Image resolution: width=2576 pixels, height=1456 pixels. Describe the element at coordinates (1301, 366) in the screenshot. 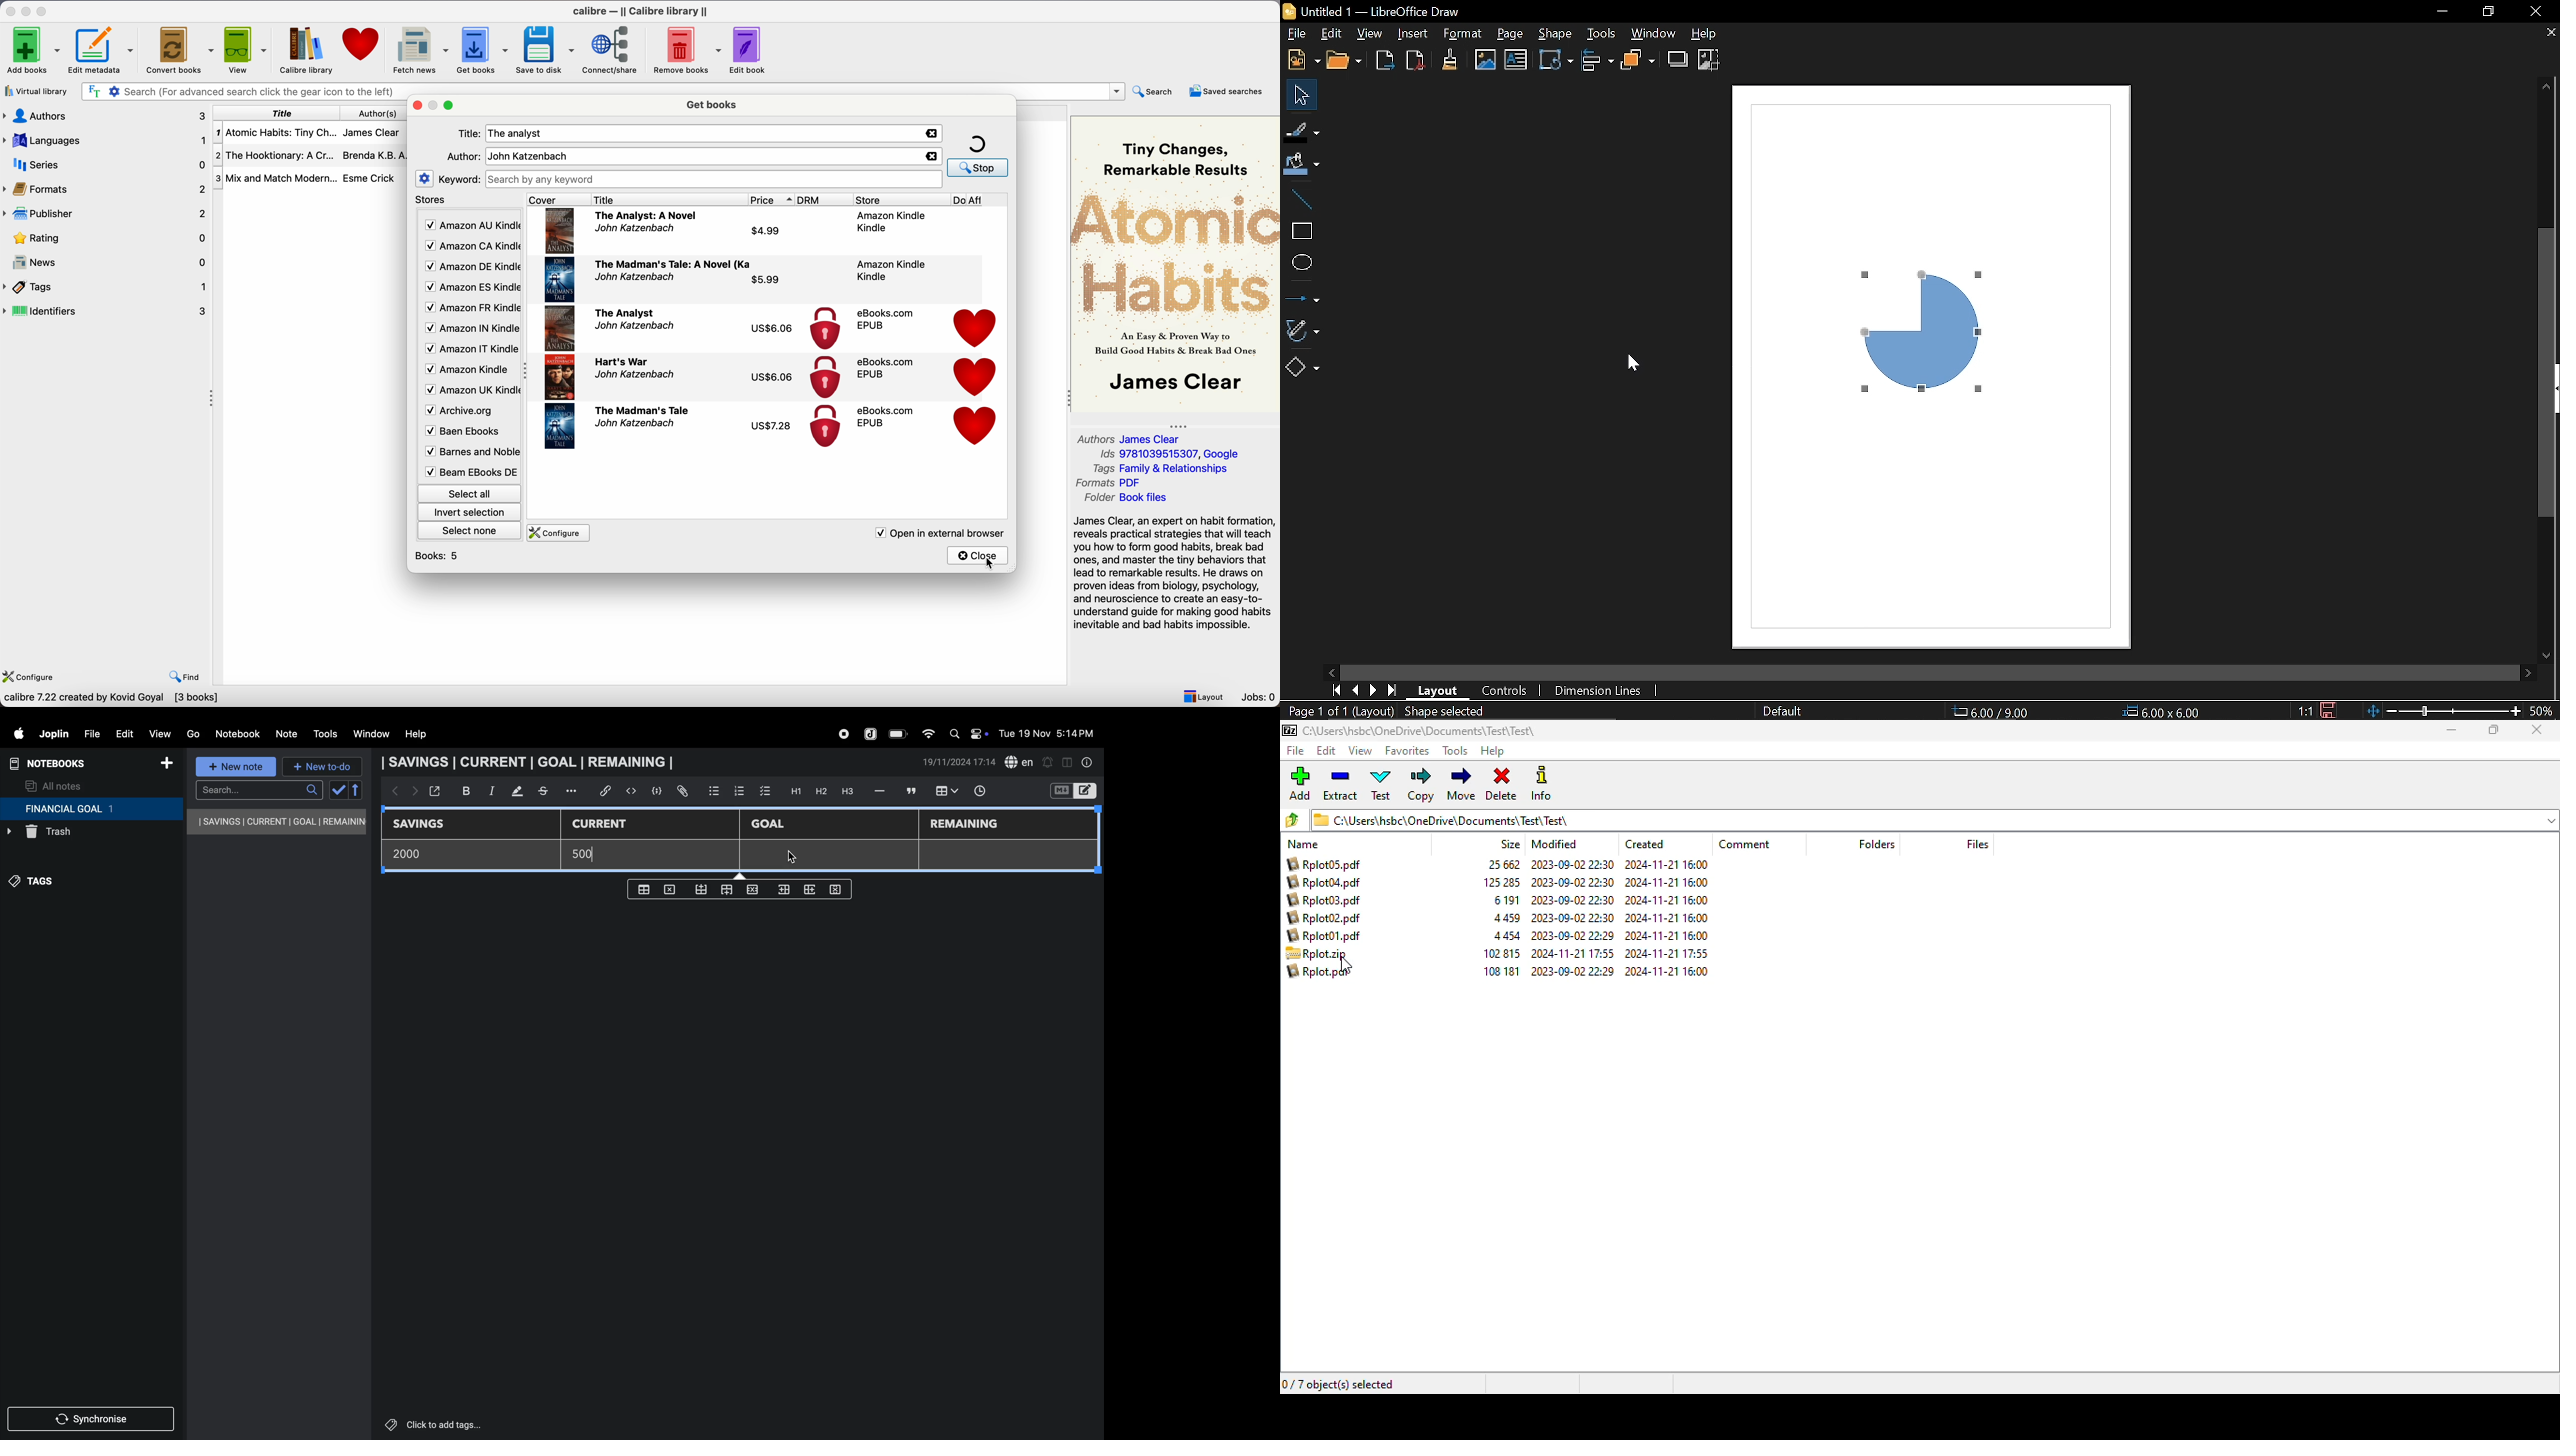

I see `Basic shapes` at that location.